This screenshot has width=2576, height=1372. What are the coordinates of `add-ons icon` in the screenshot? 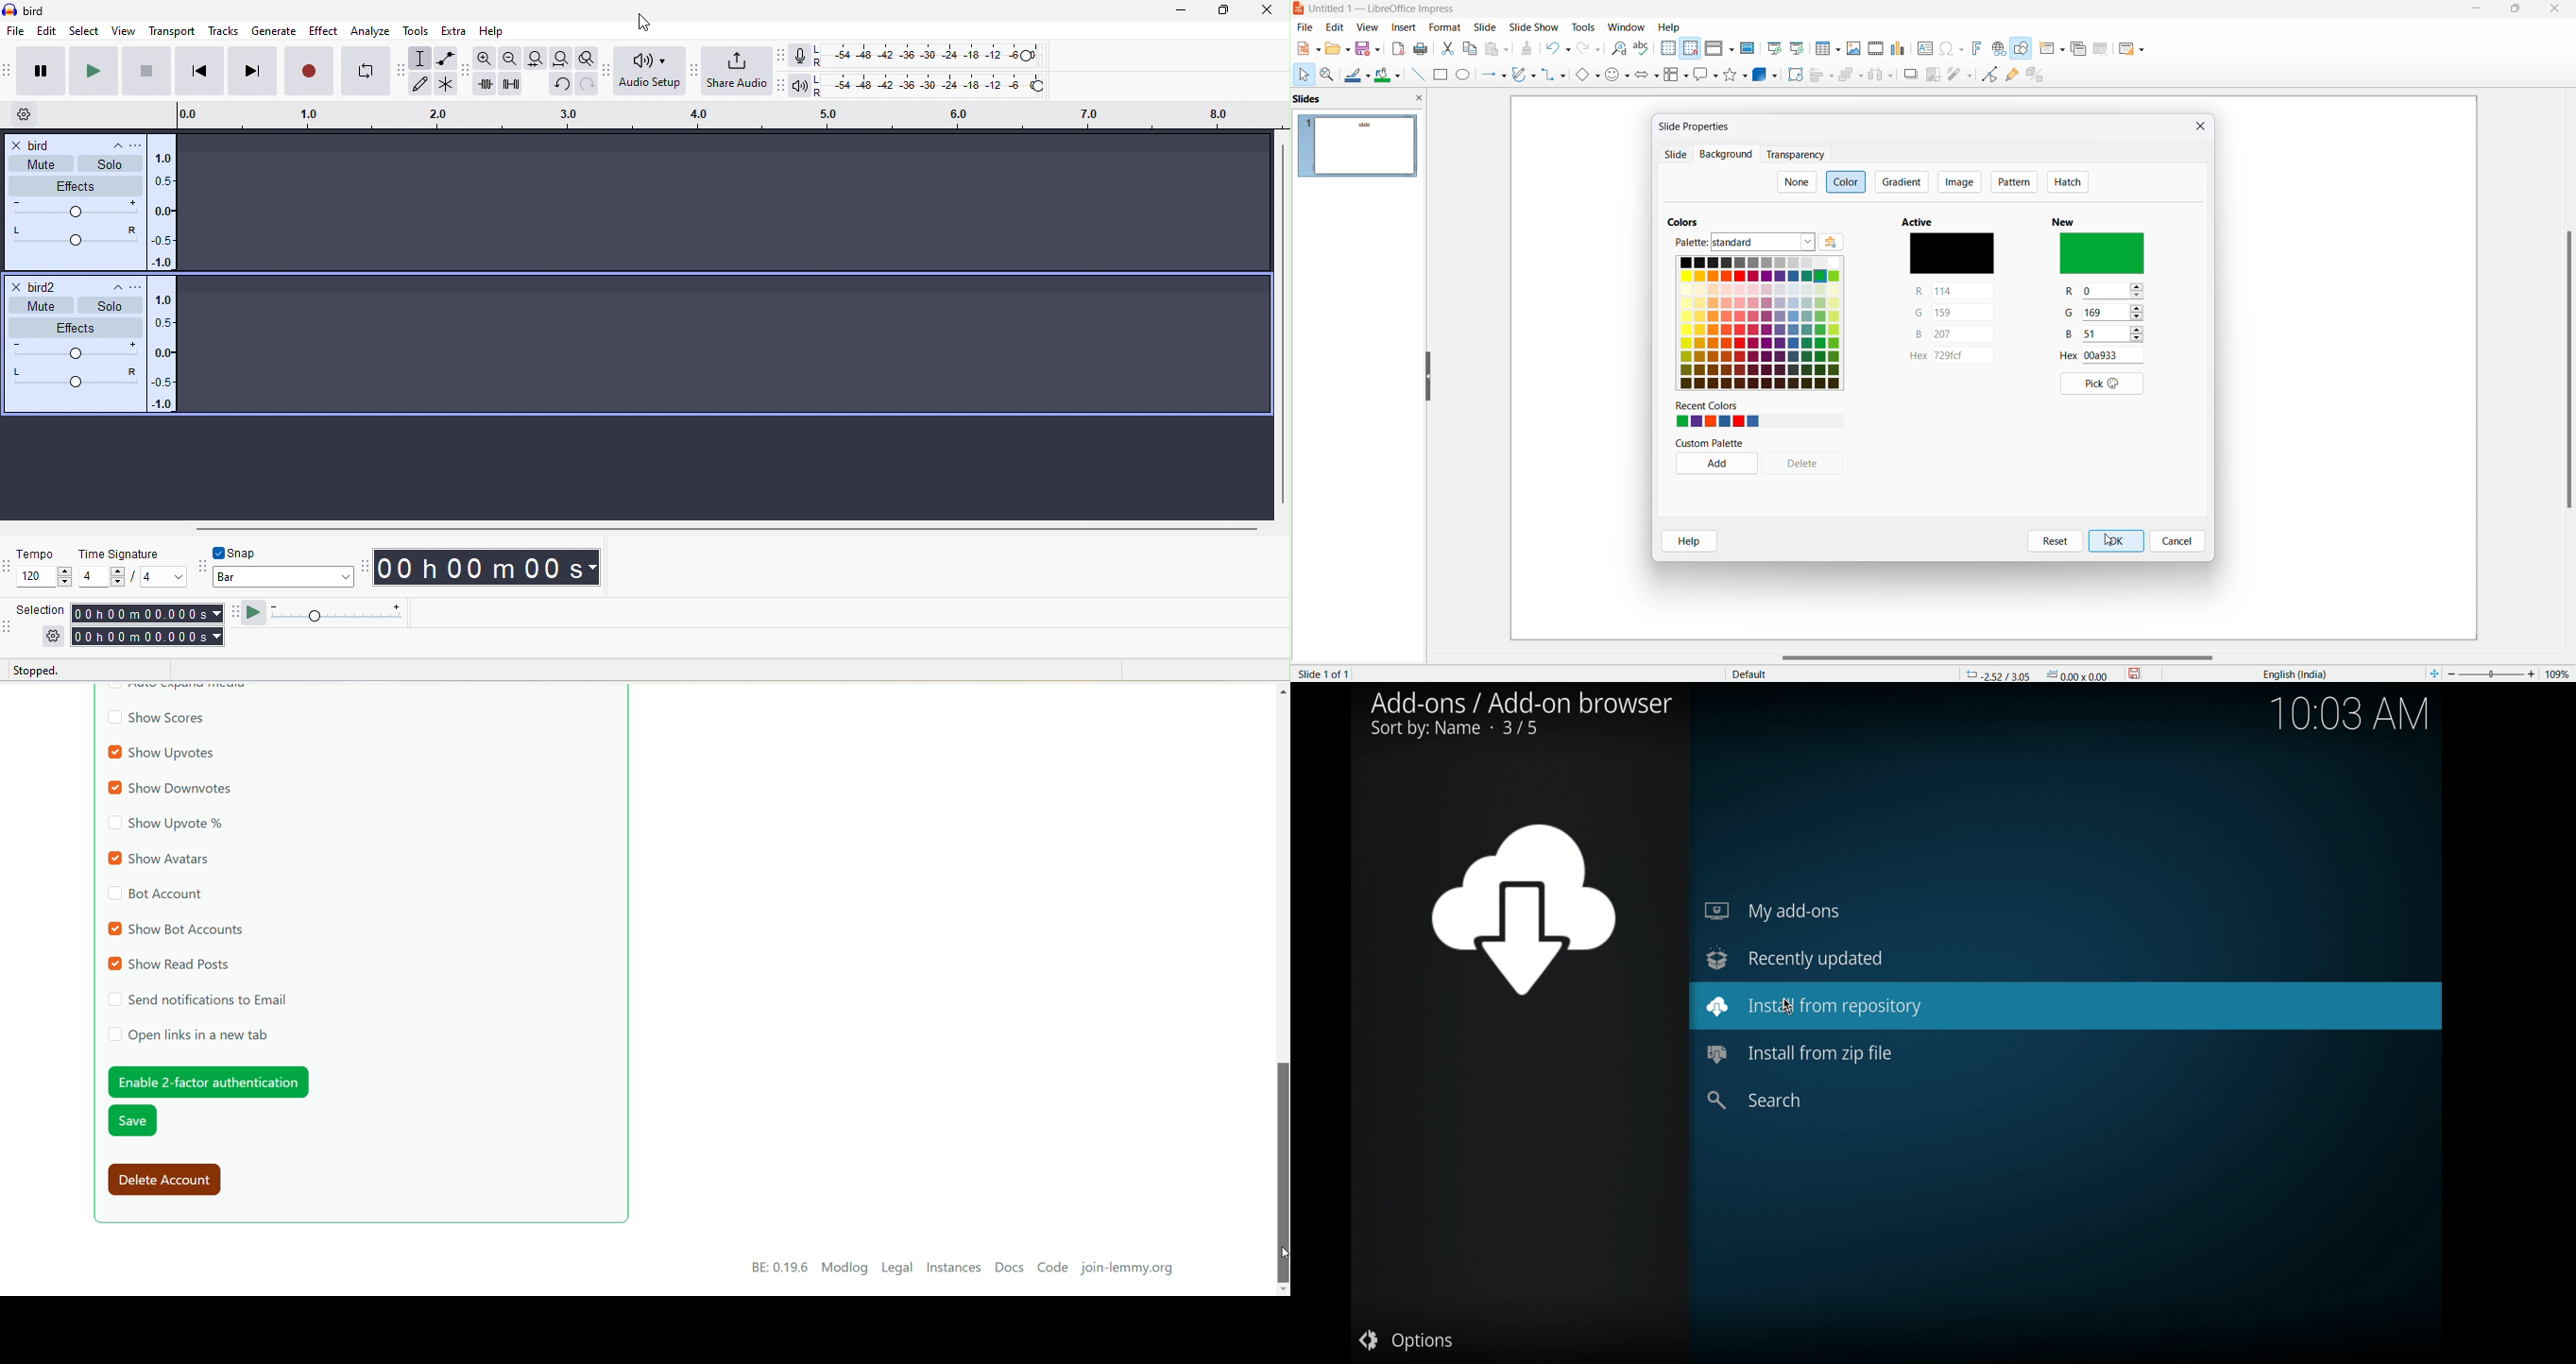 It's located at (1523, 909).